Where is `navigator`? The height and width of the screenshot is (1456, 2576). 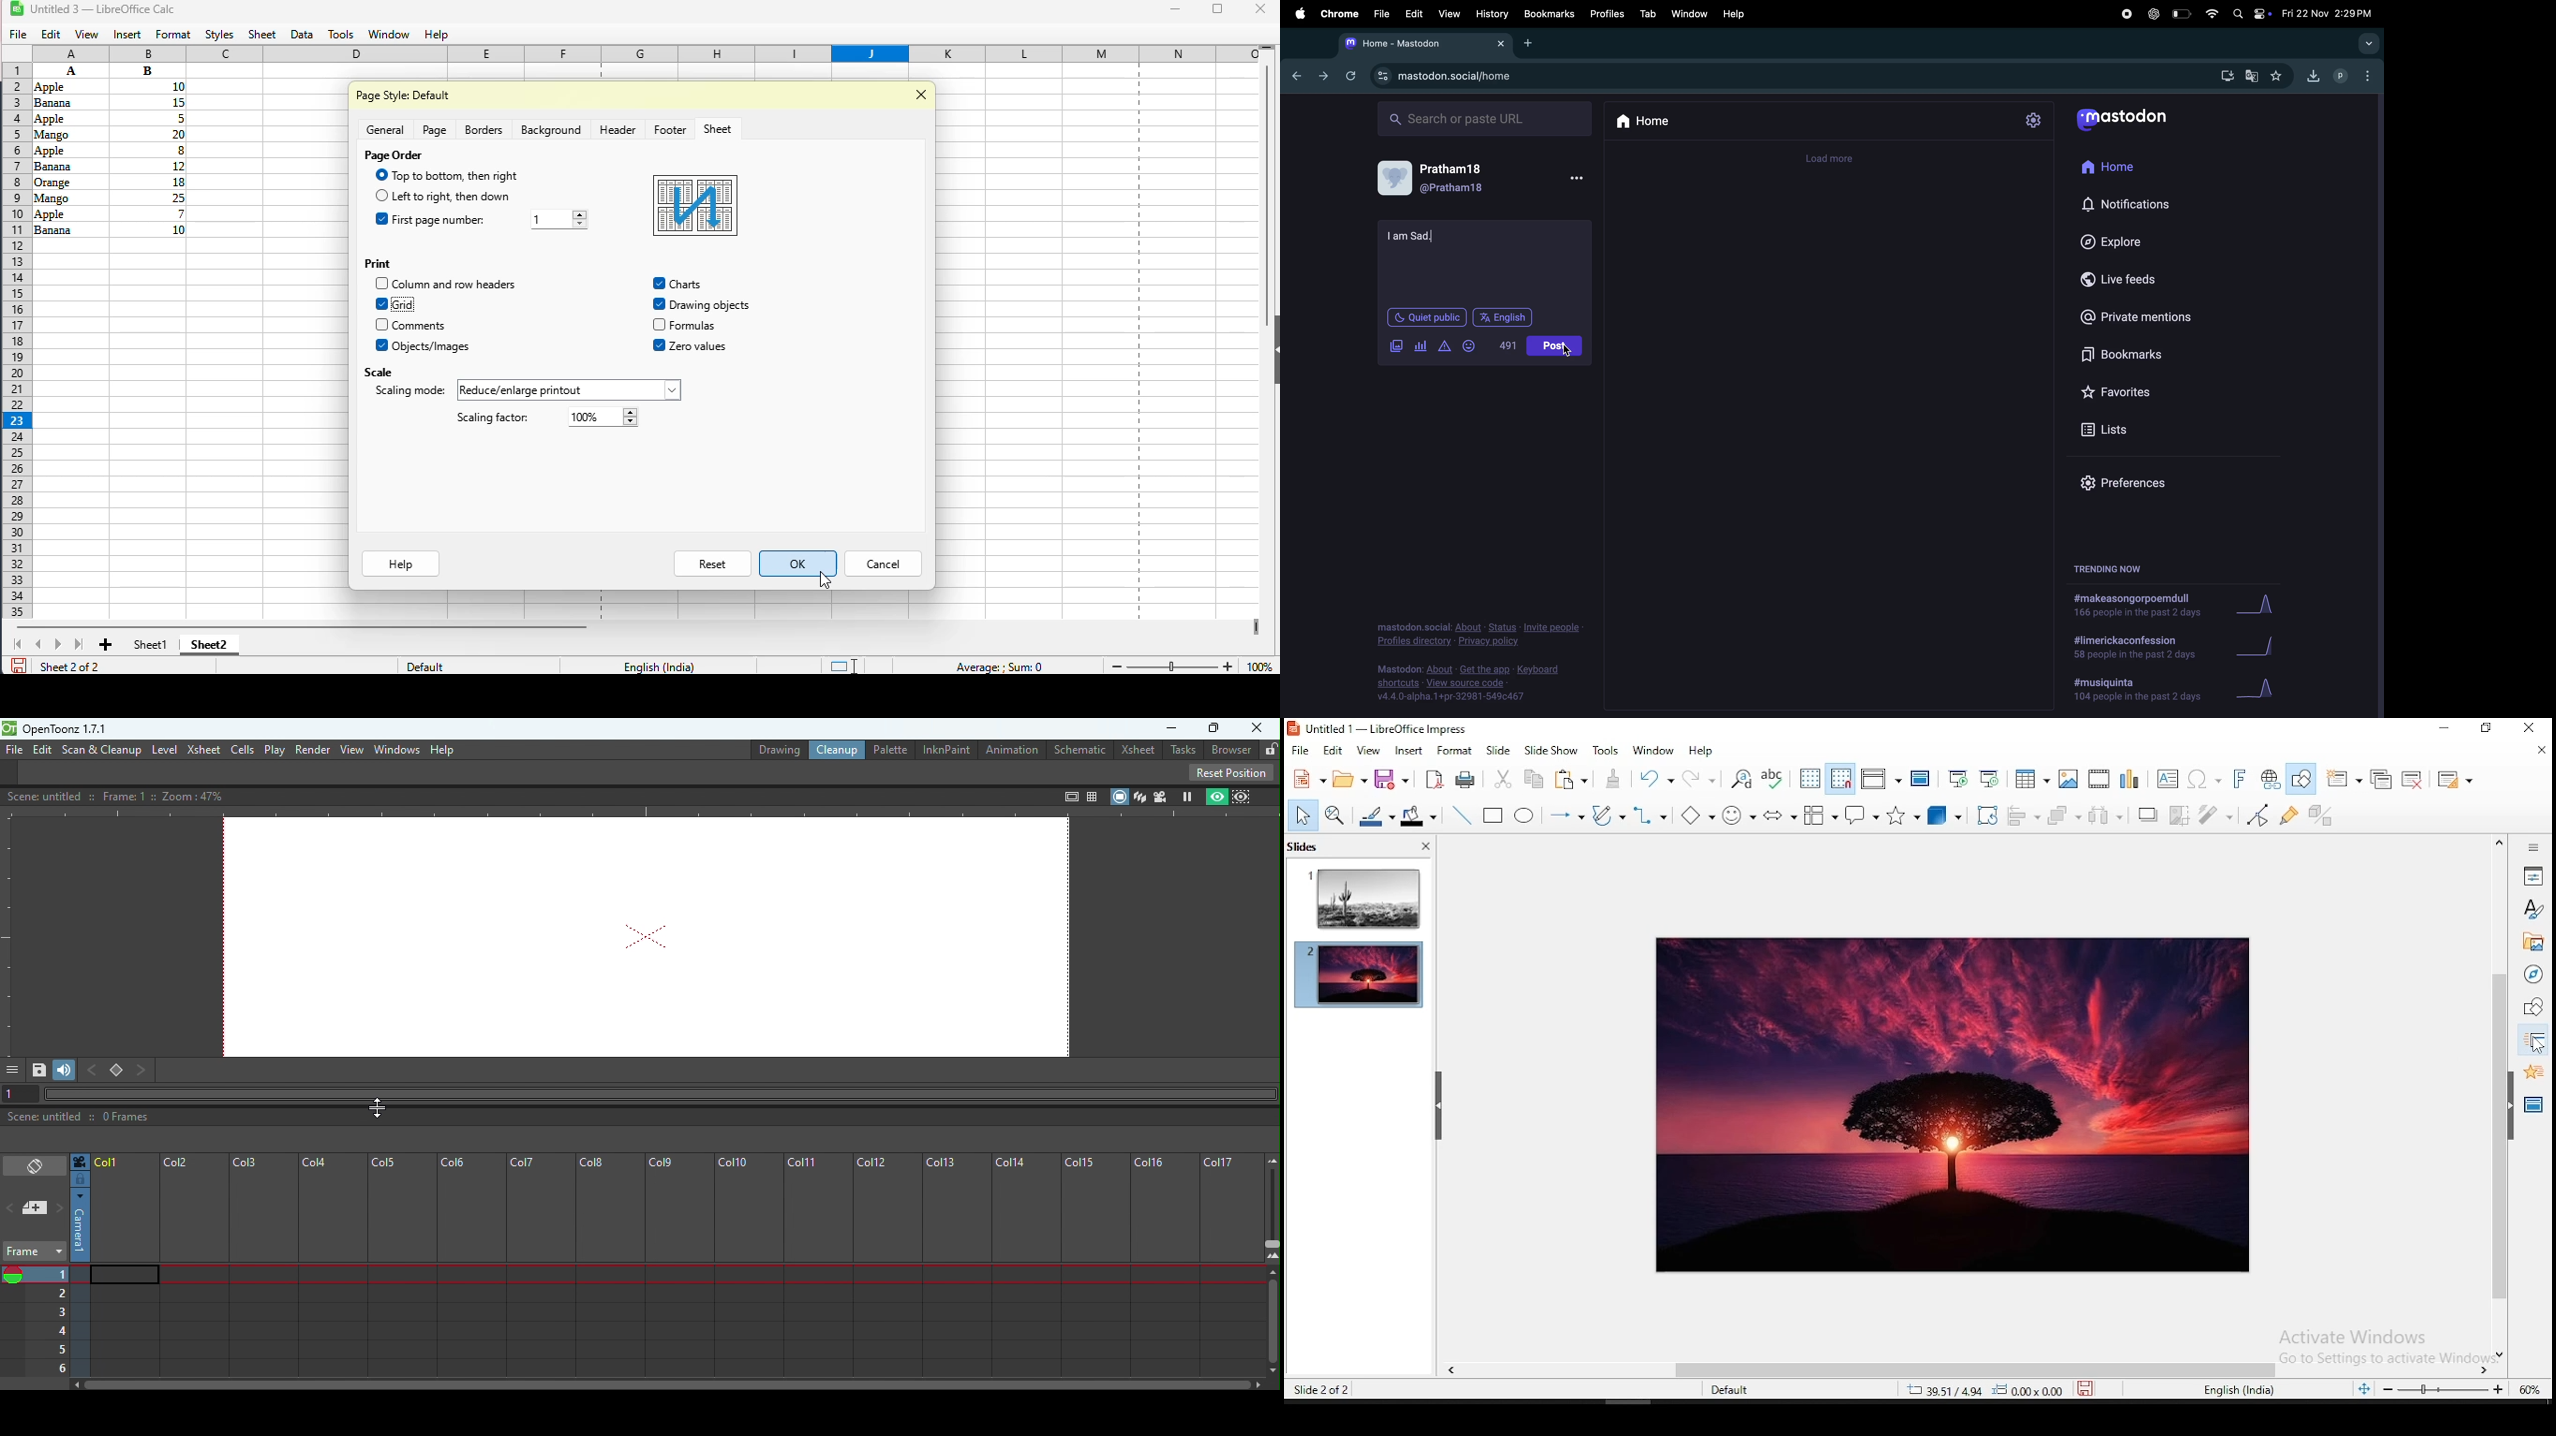
navigator is located at coordinates (2536, 973).